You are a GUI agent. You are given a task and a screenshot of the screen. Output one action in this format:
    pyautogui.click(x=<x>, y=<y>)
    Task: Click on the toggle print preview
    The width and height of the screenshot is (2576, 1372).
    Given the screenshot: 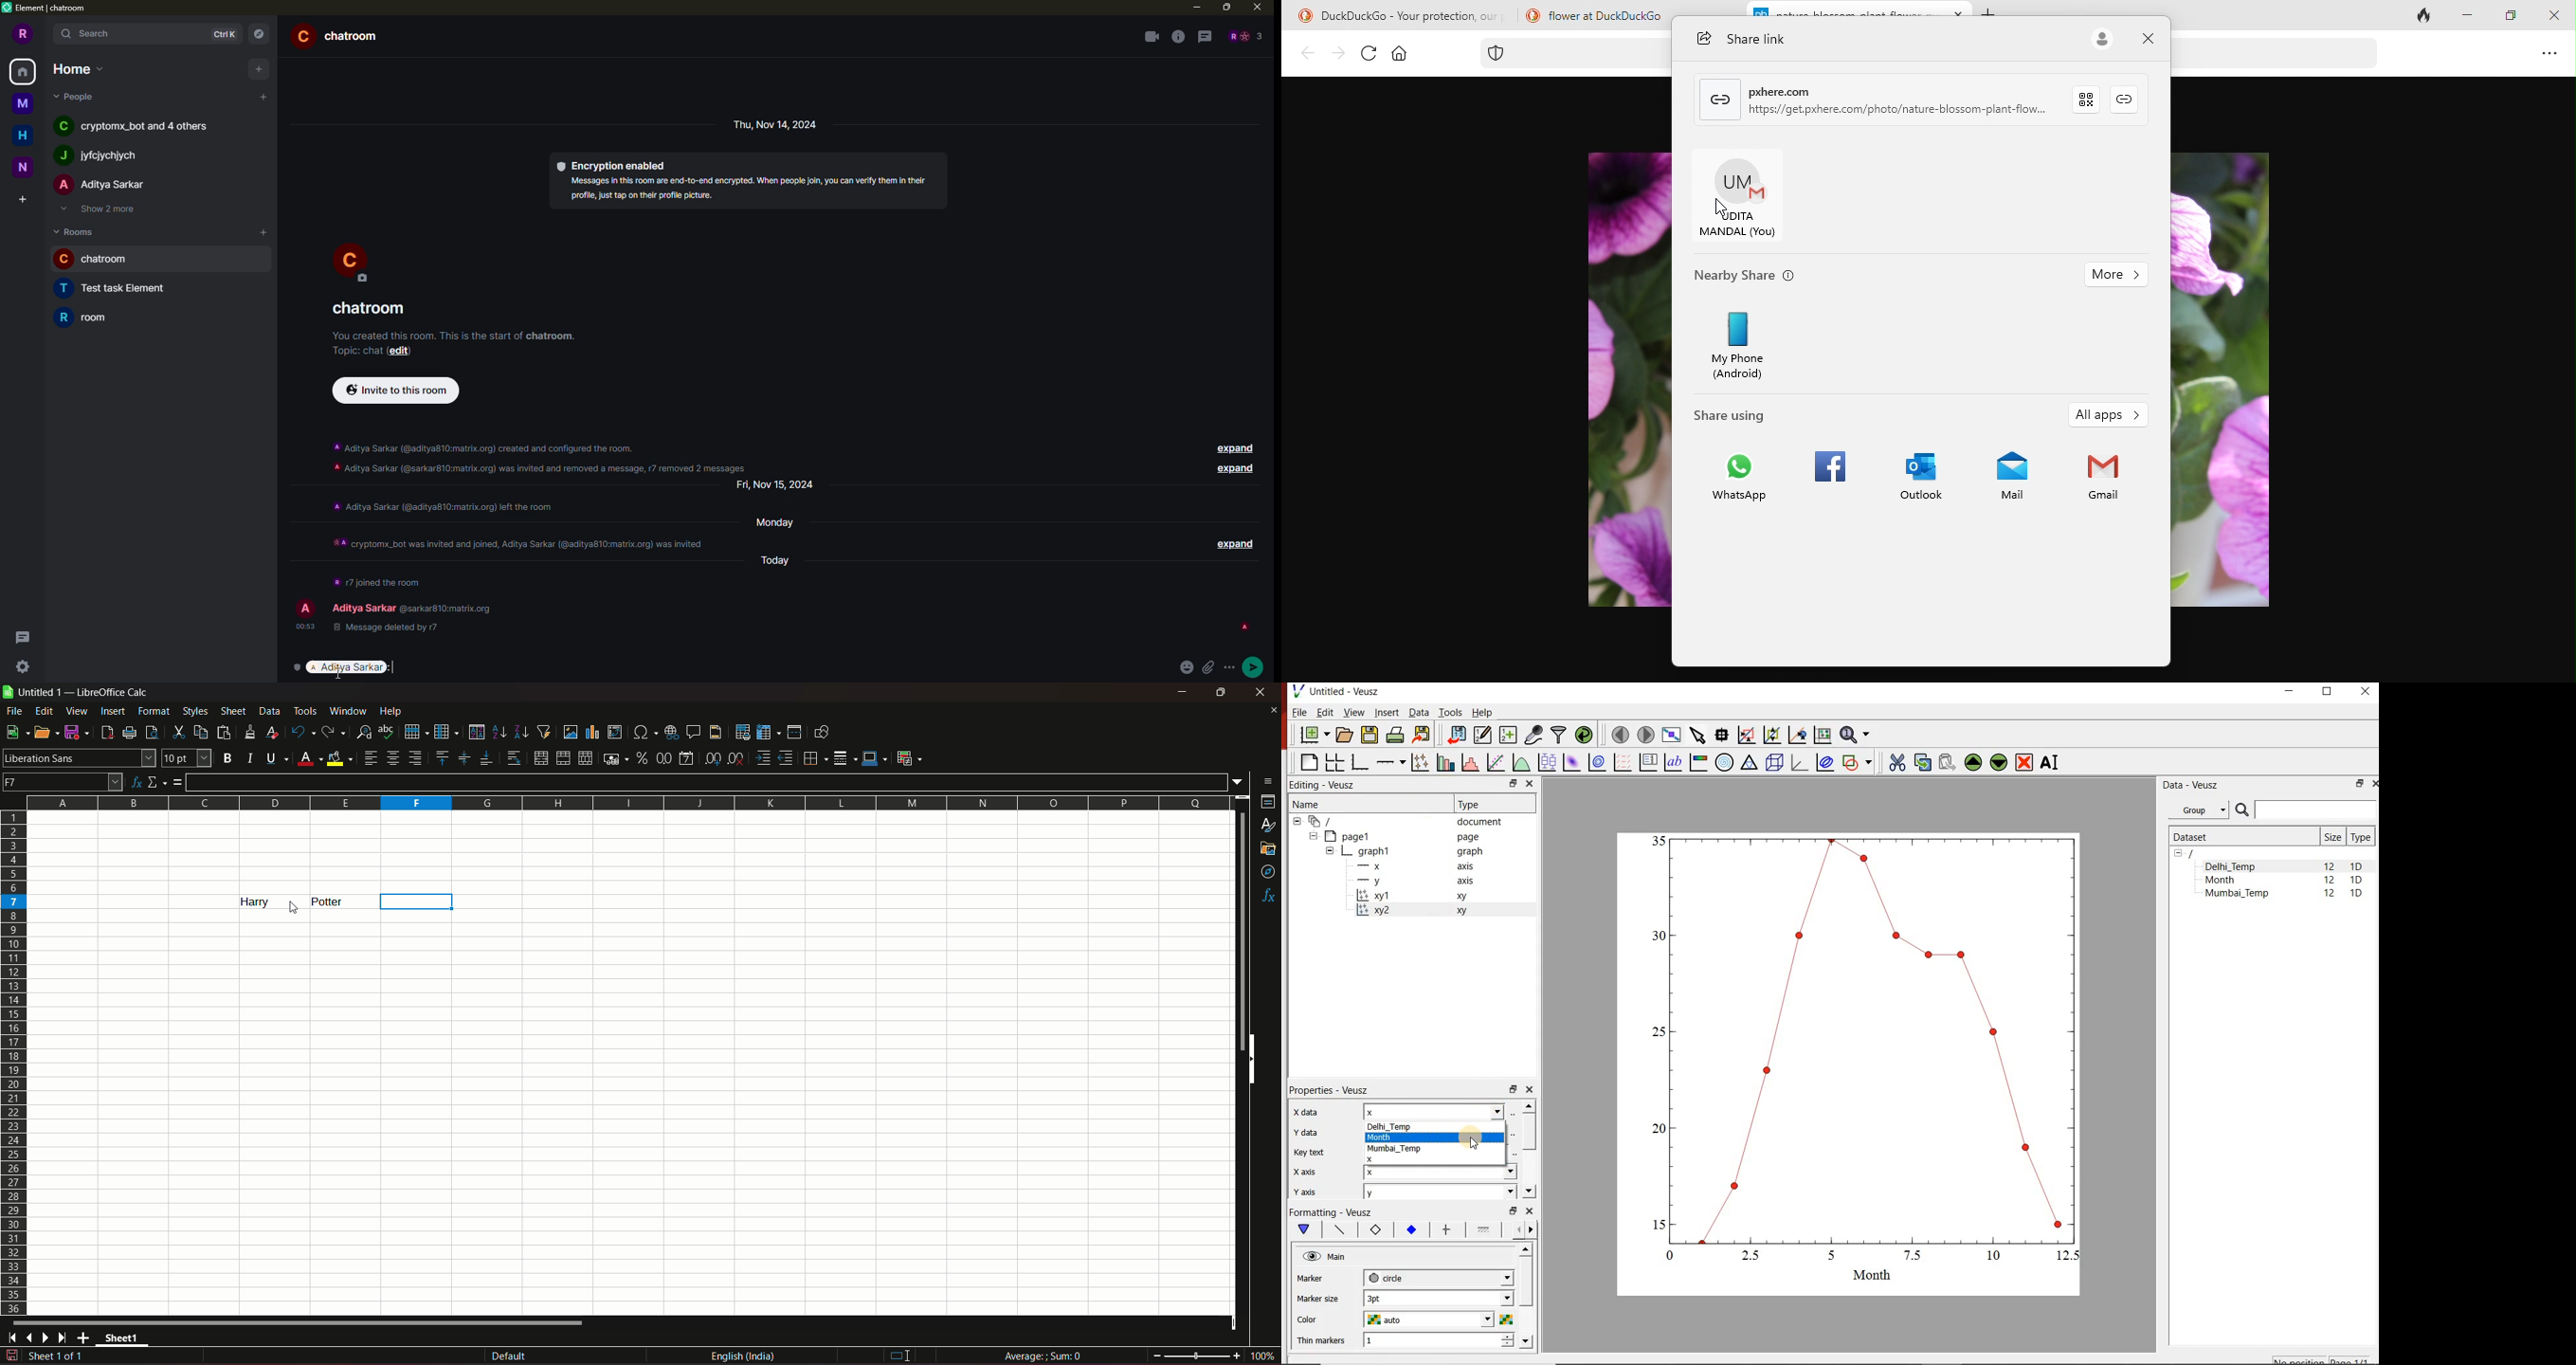 What is the action you would take?
    pyautogui.click(x=150, y=731)
    